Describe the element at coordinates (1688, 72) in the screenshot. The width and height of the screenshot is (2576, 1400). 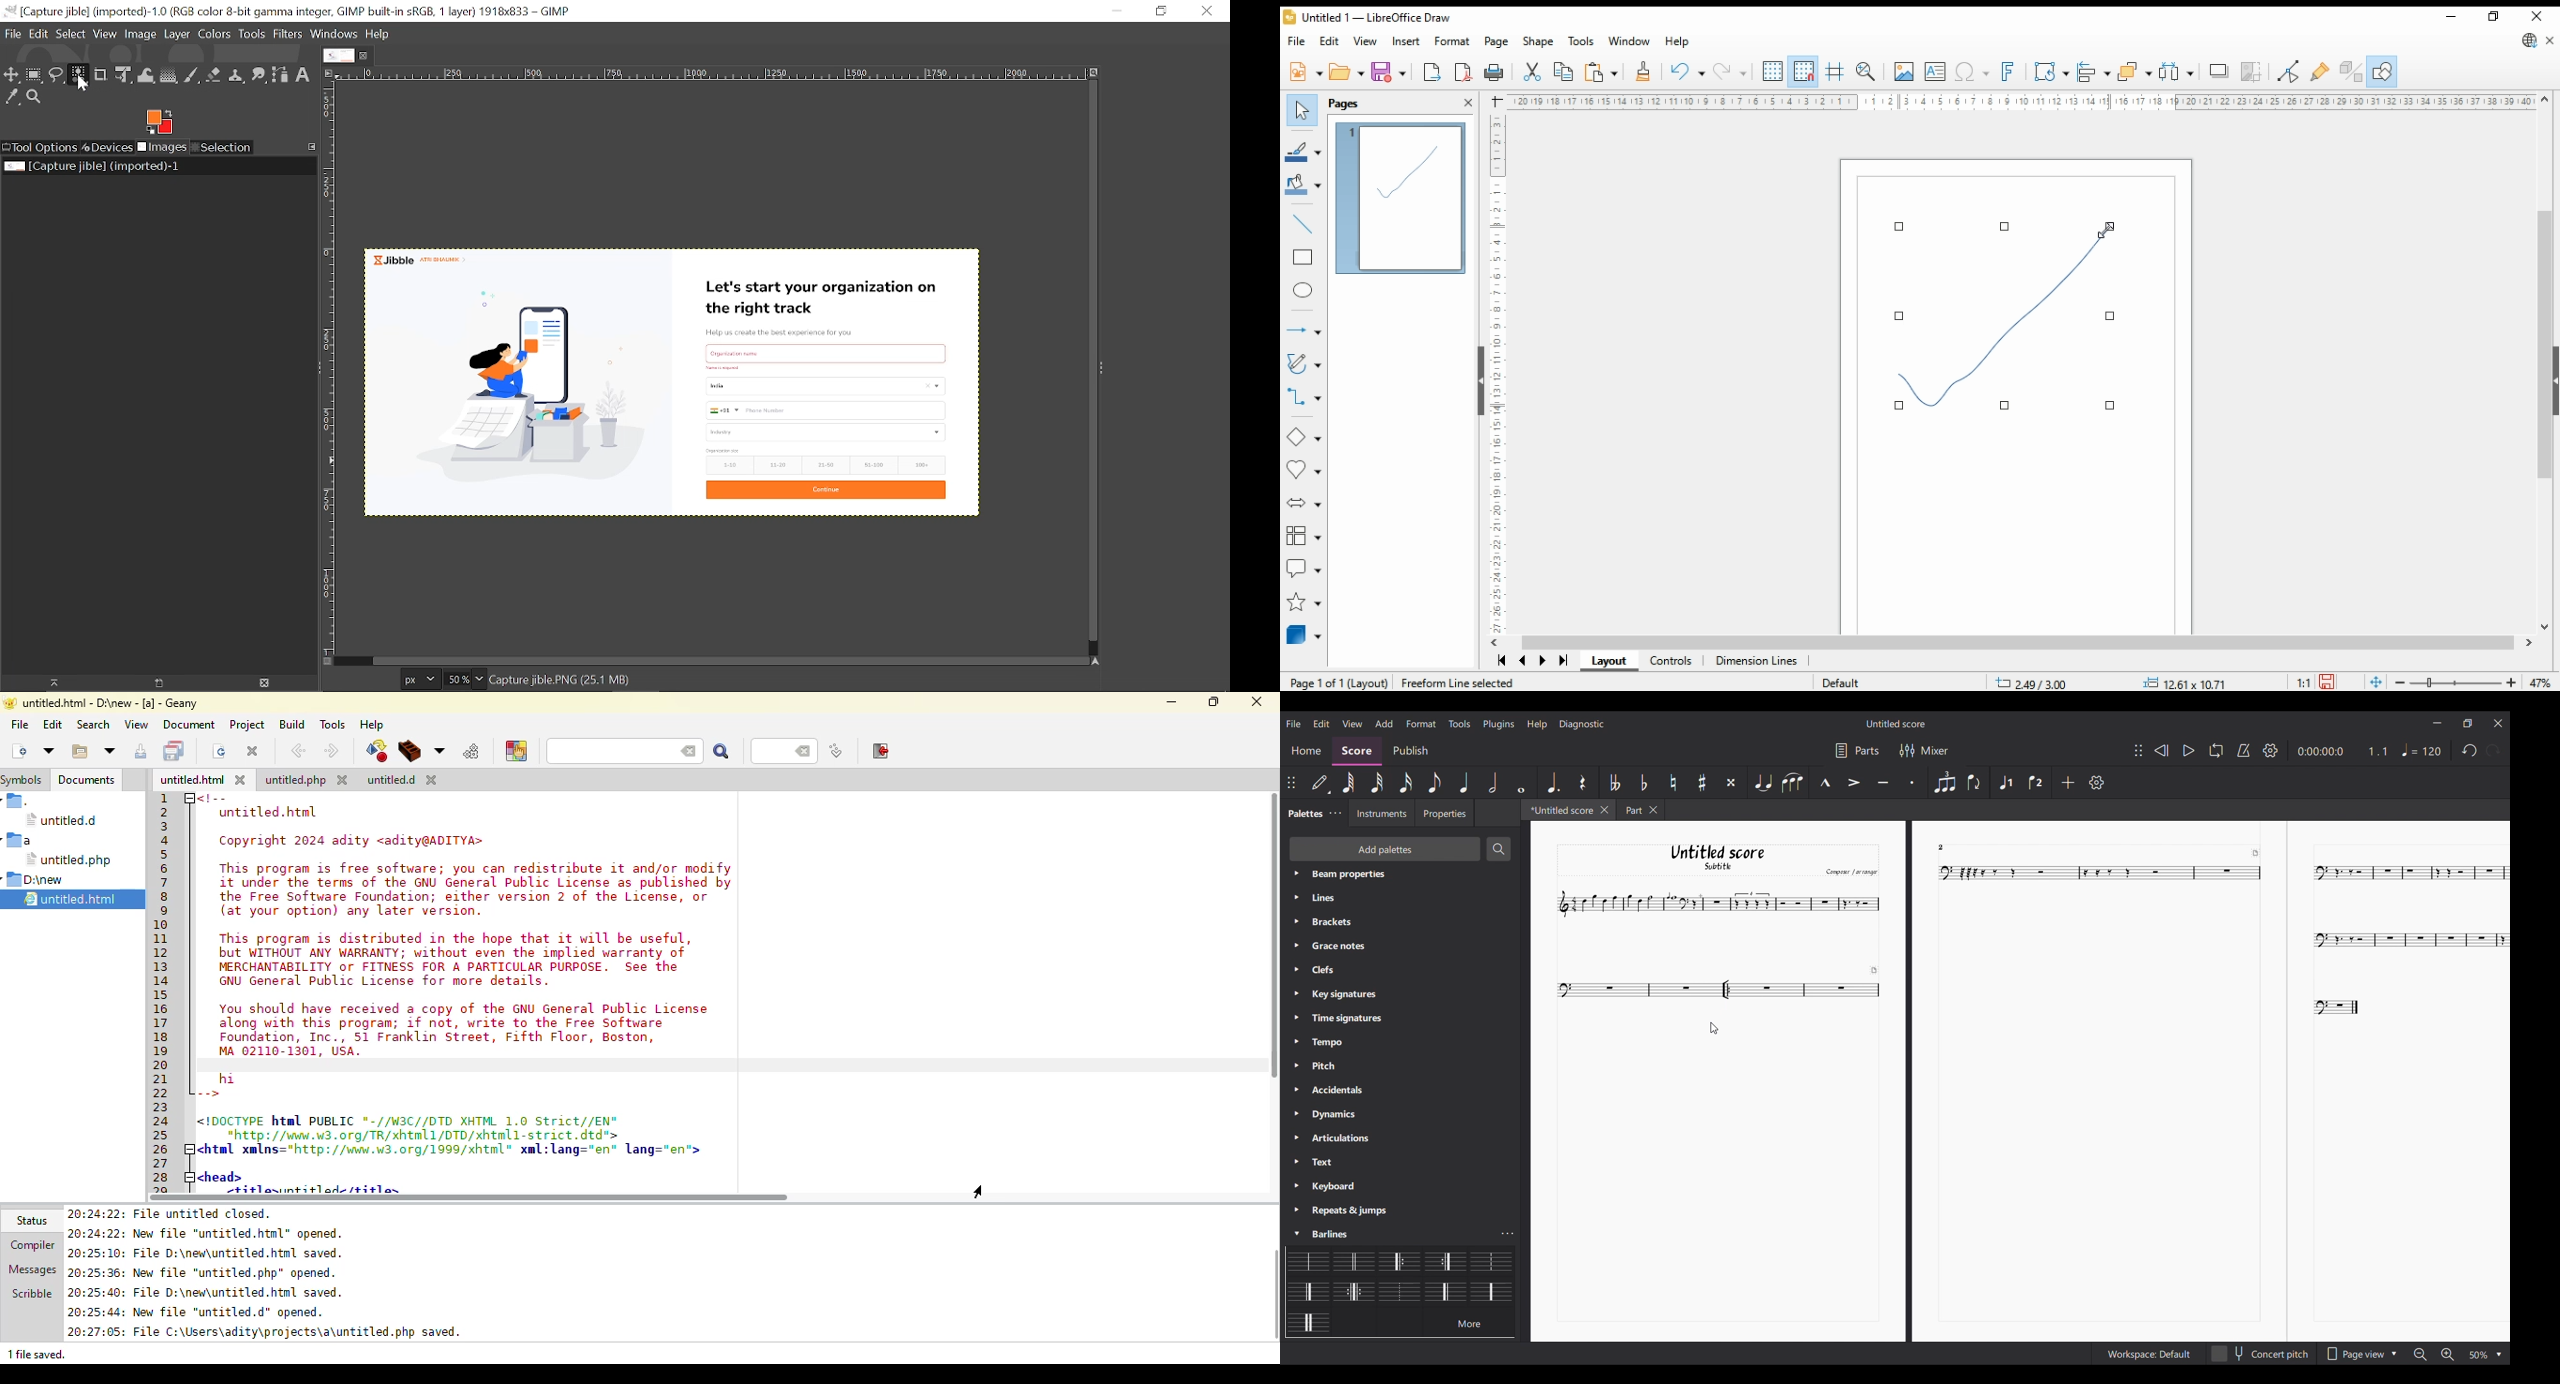
I see `undo` at that location.